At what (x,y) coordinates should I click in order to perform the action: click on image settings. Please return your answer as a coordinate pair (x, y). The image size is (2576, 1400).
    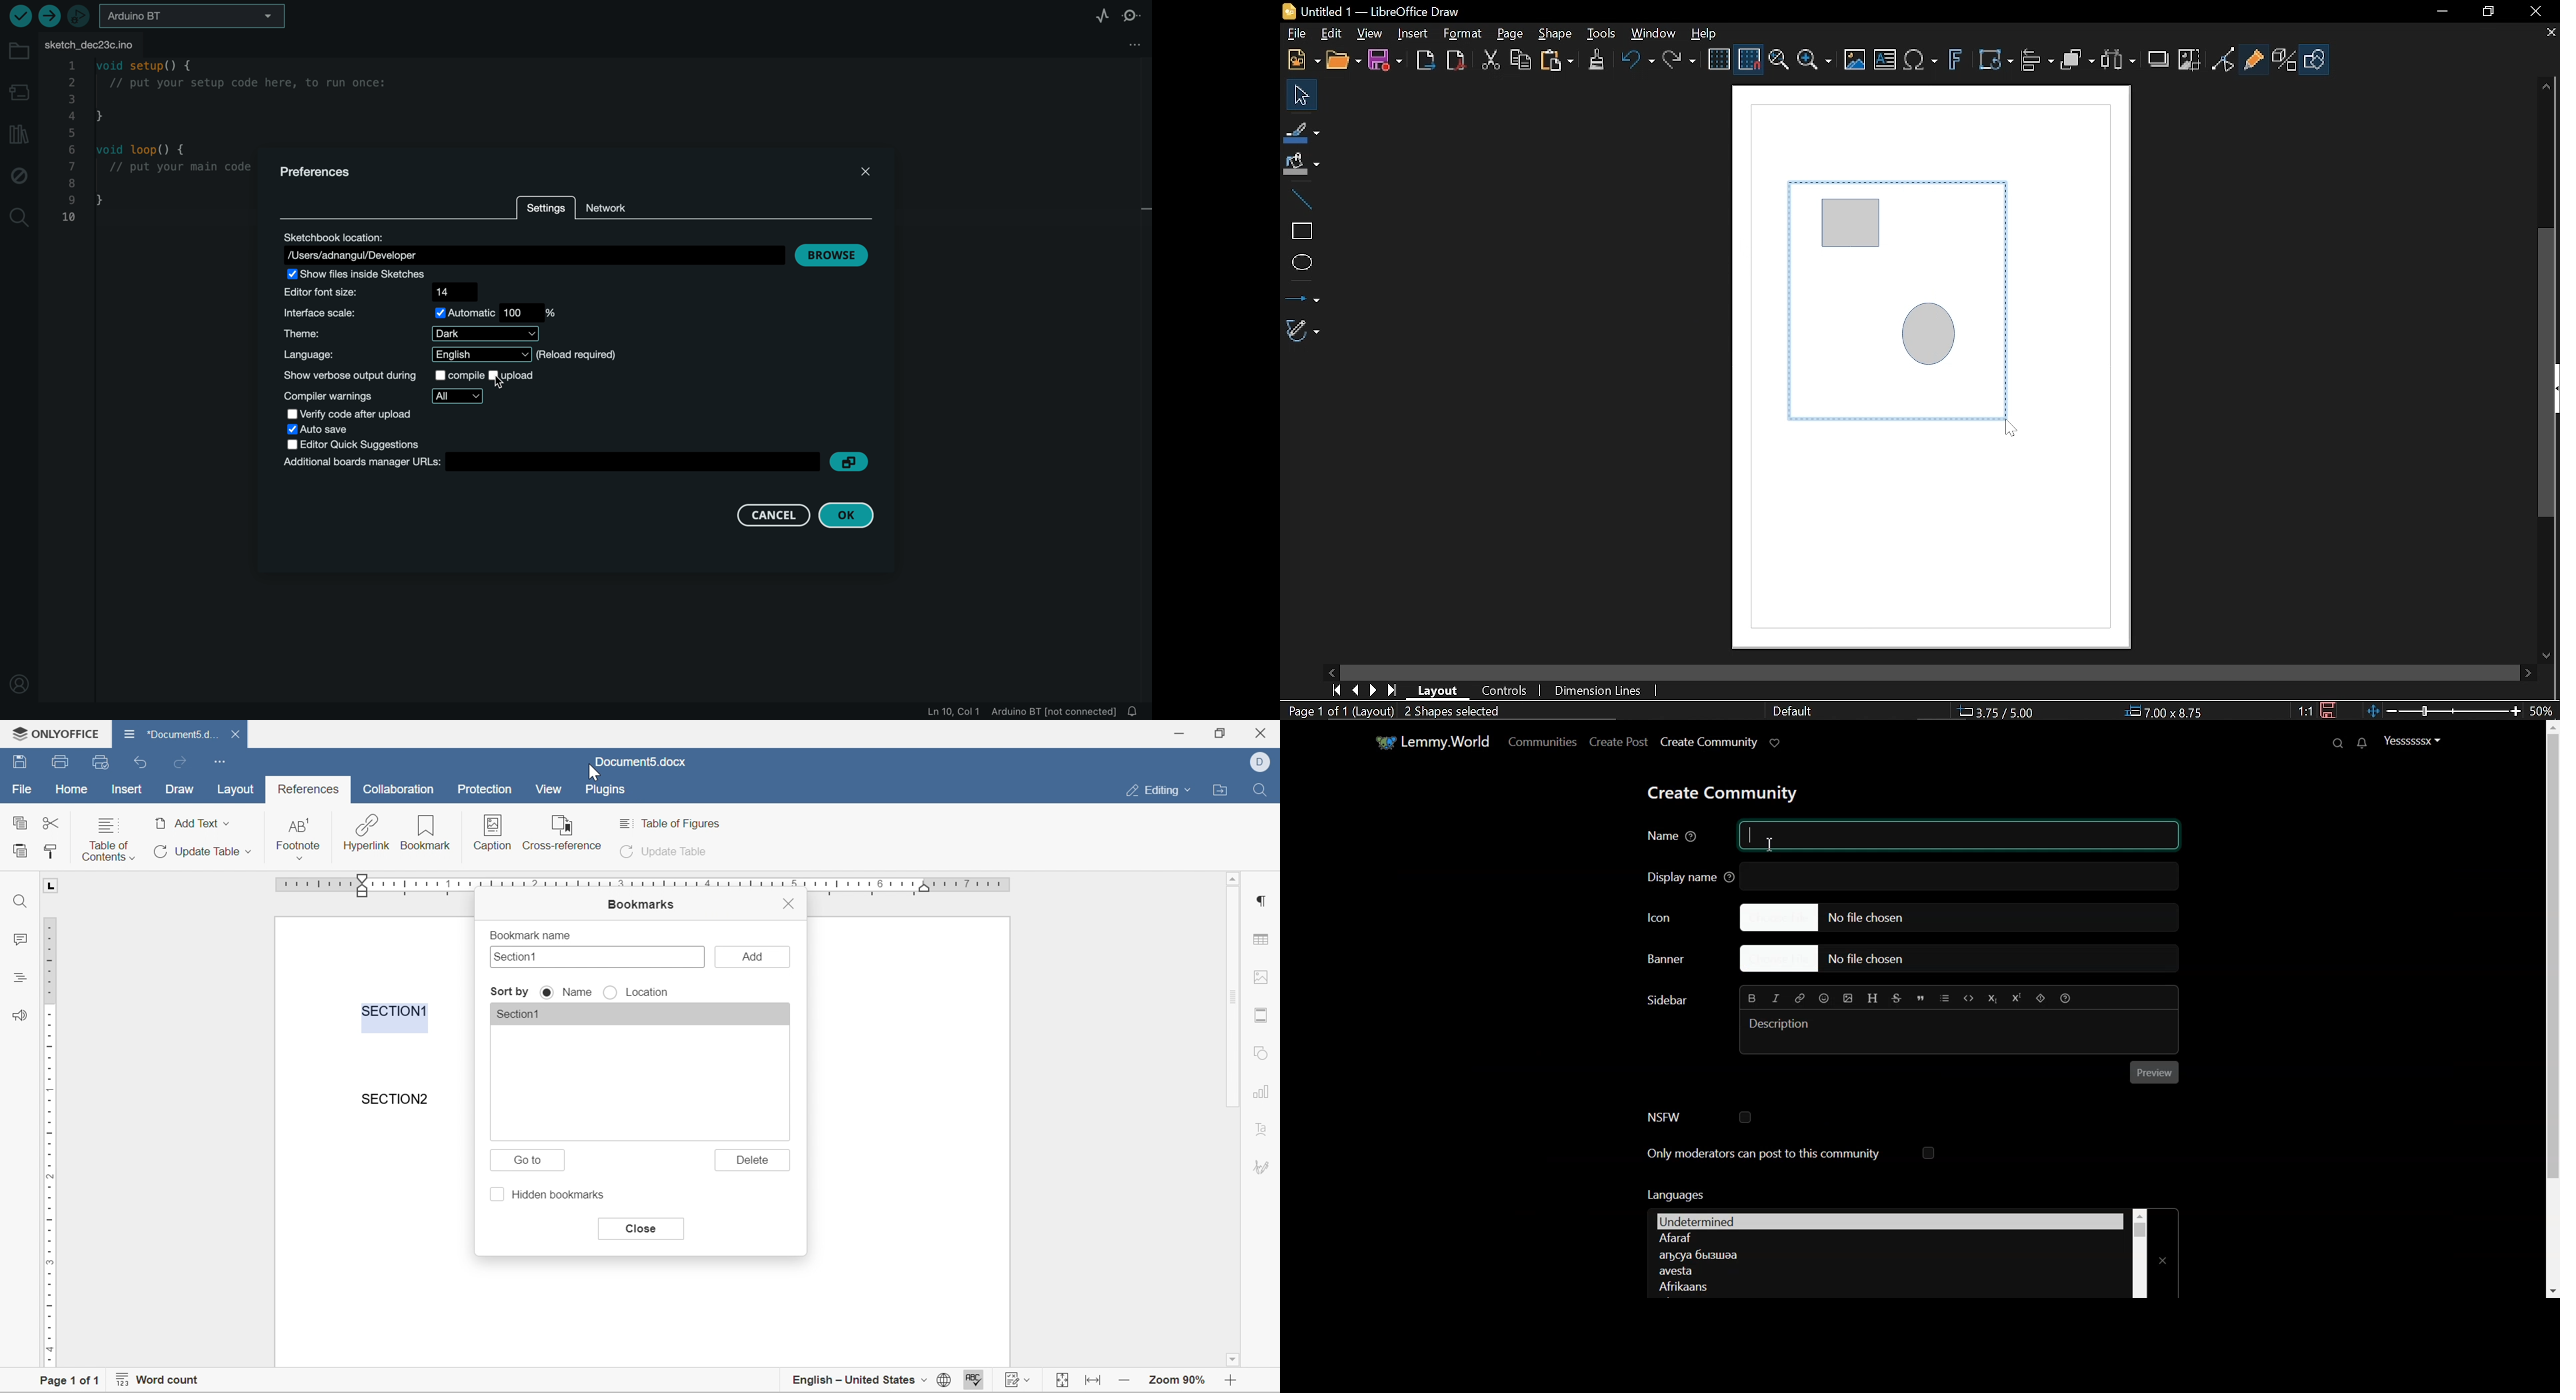
    Looking at the image, I should click on (1259, 977).